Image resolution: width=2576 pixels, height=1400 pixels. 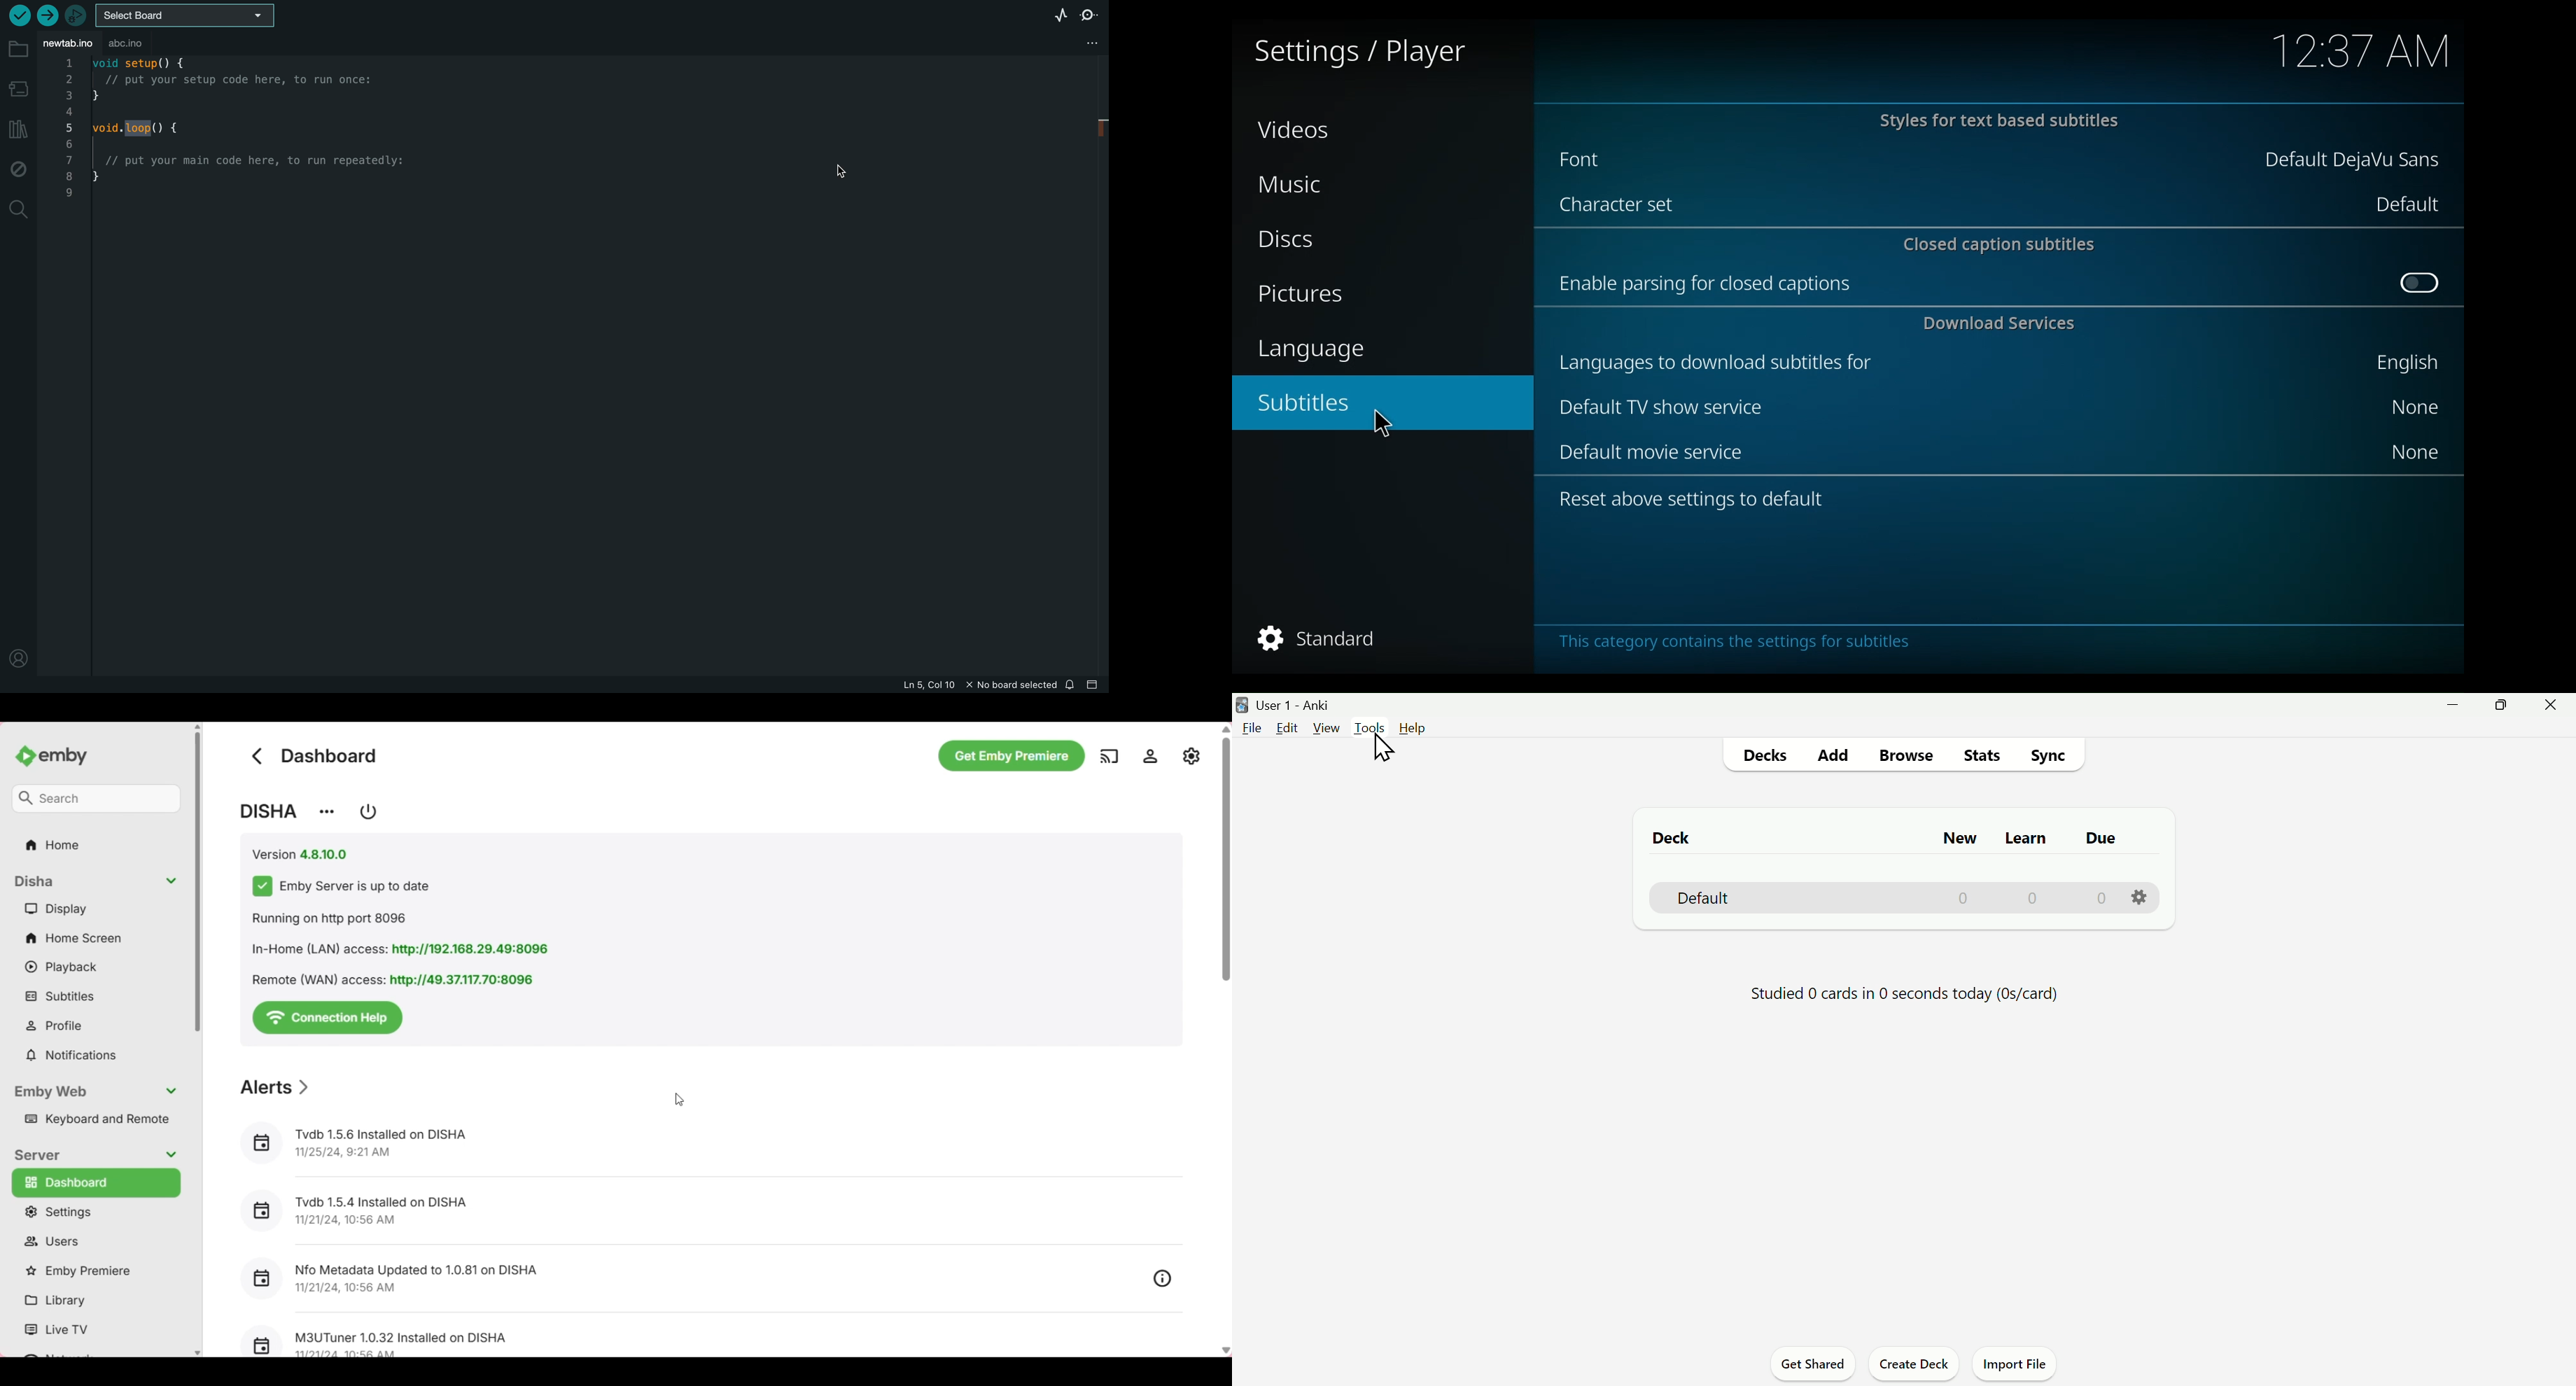 What do you see at coordinates (2413, 453) in the screenshot?
I see `None` at bounding box center [2413, 453].